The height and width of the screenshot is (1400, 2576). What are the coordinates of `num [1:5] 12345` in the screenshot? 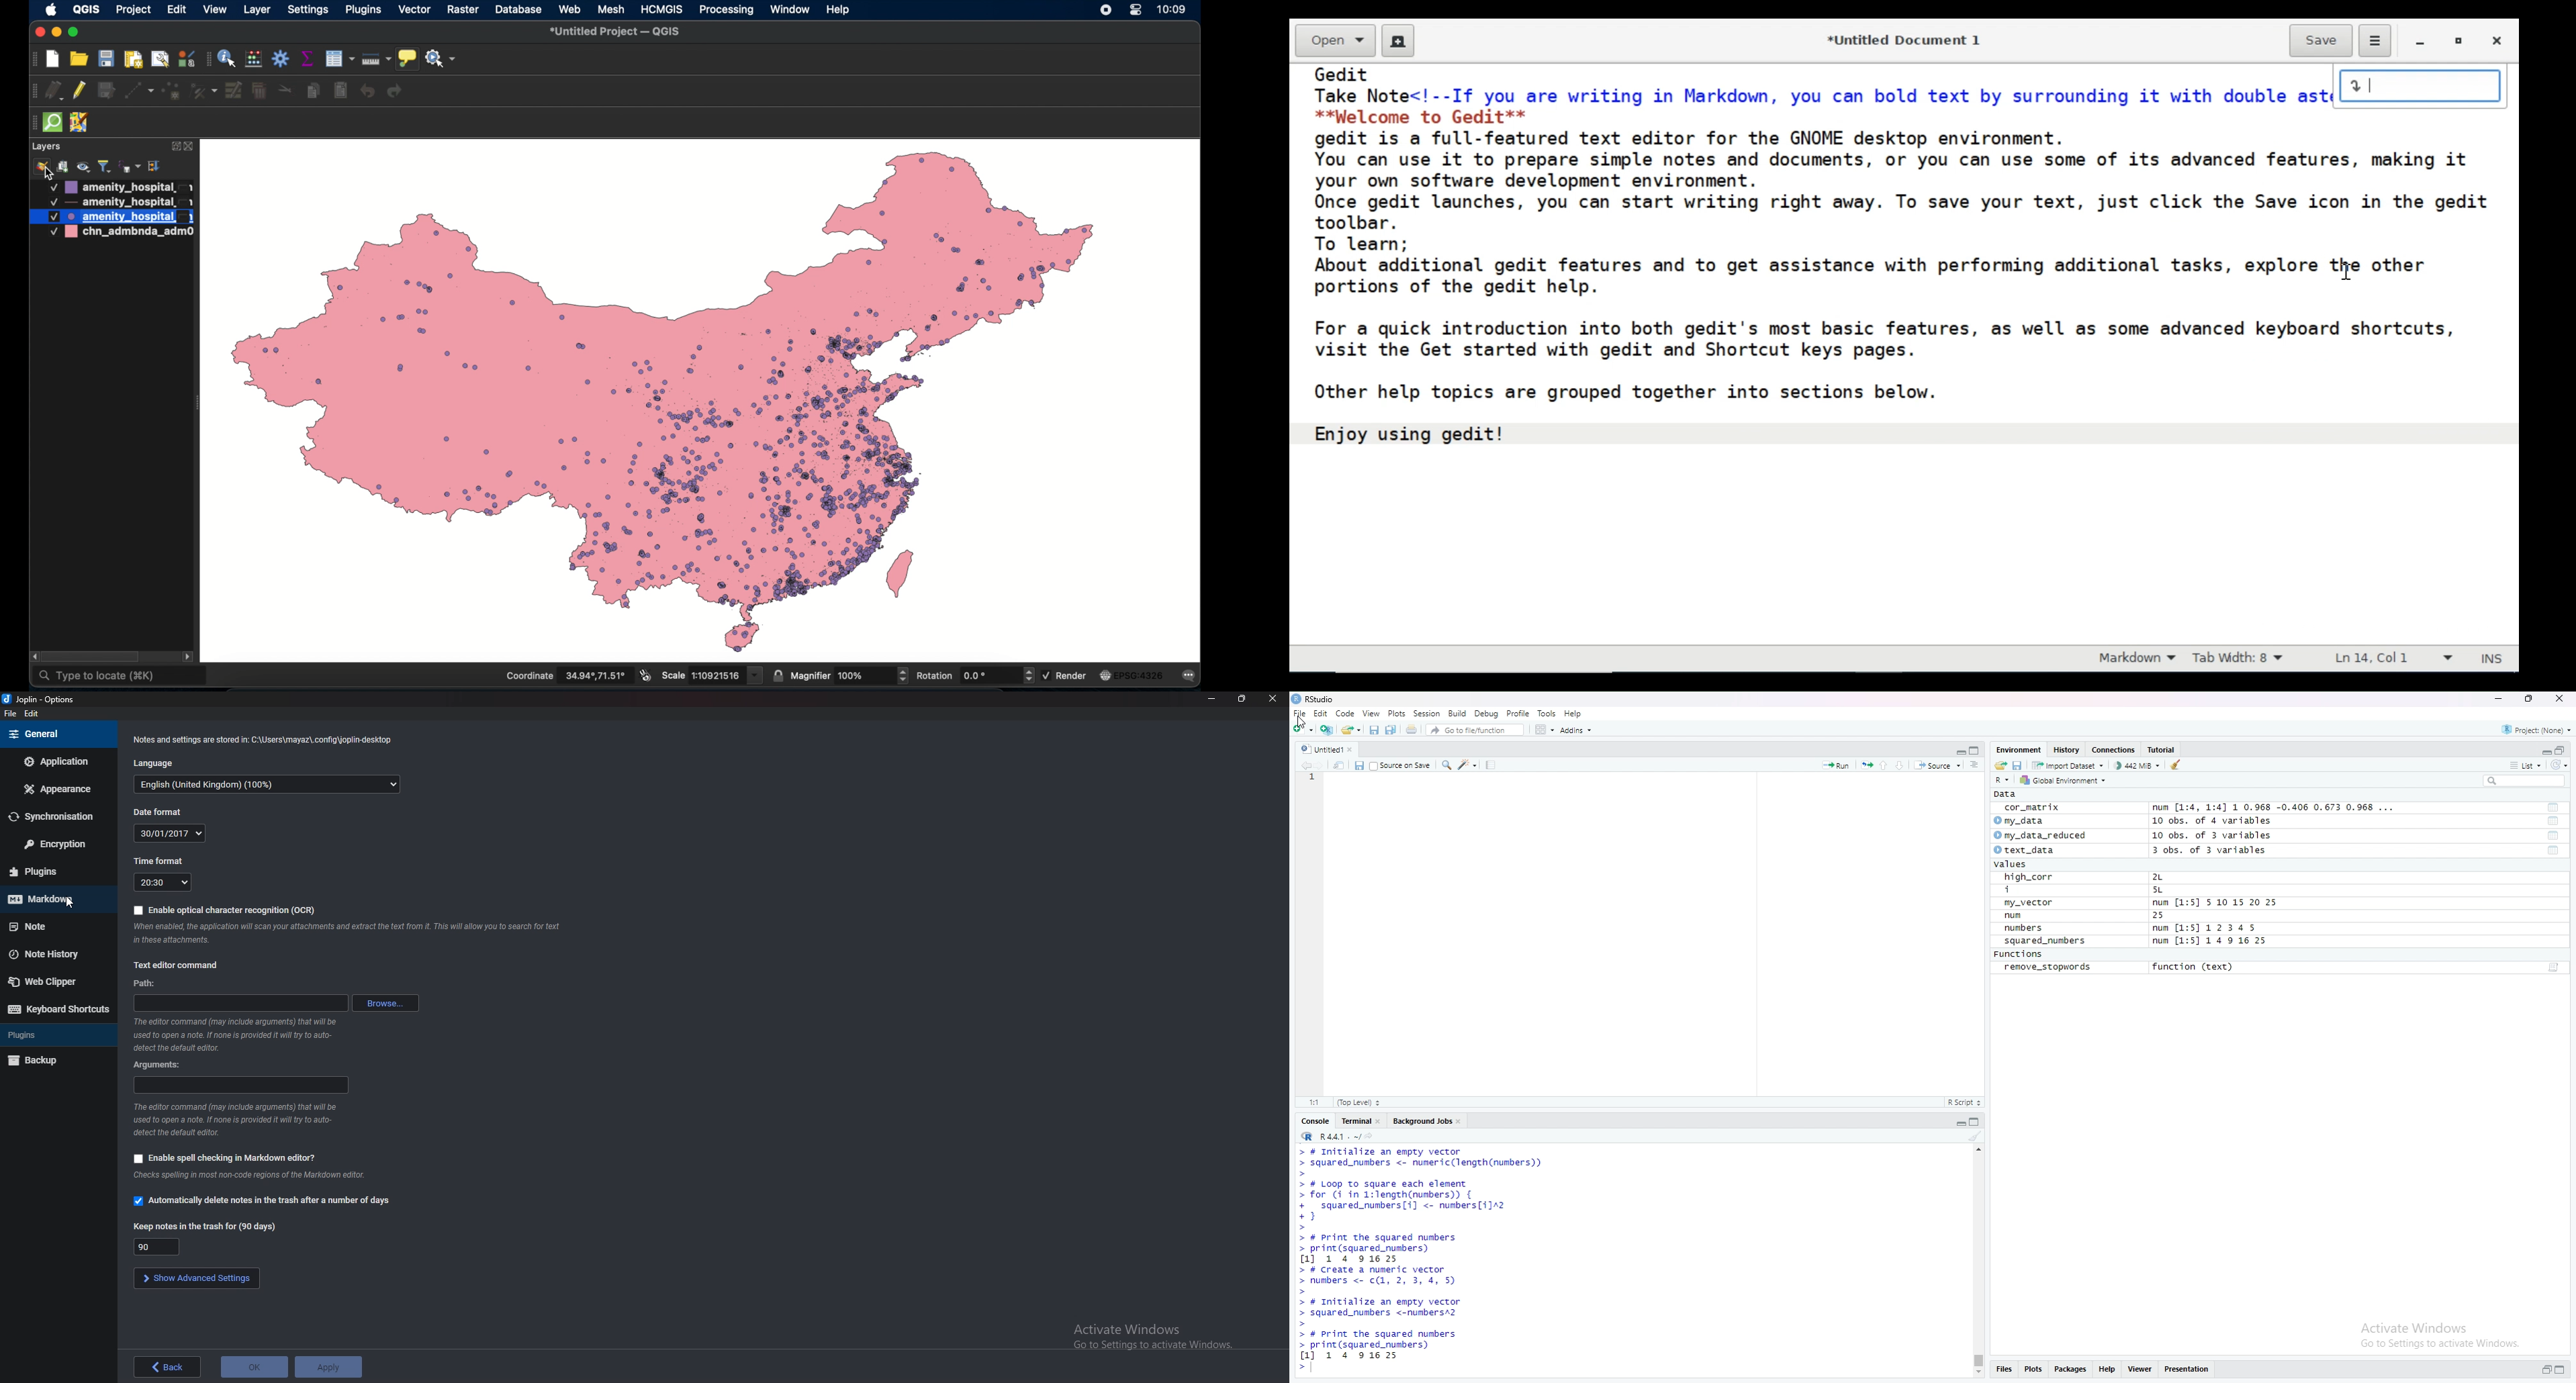 It's located at (2206, 928).